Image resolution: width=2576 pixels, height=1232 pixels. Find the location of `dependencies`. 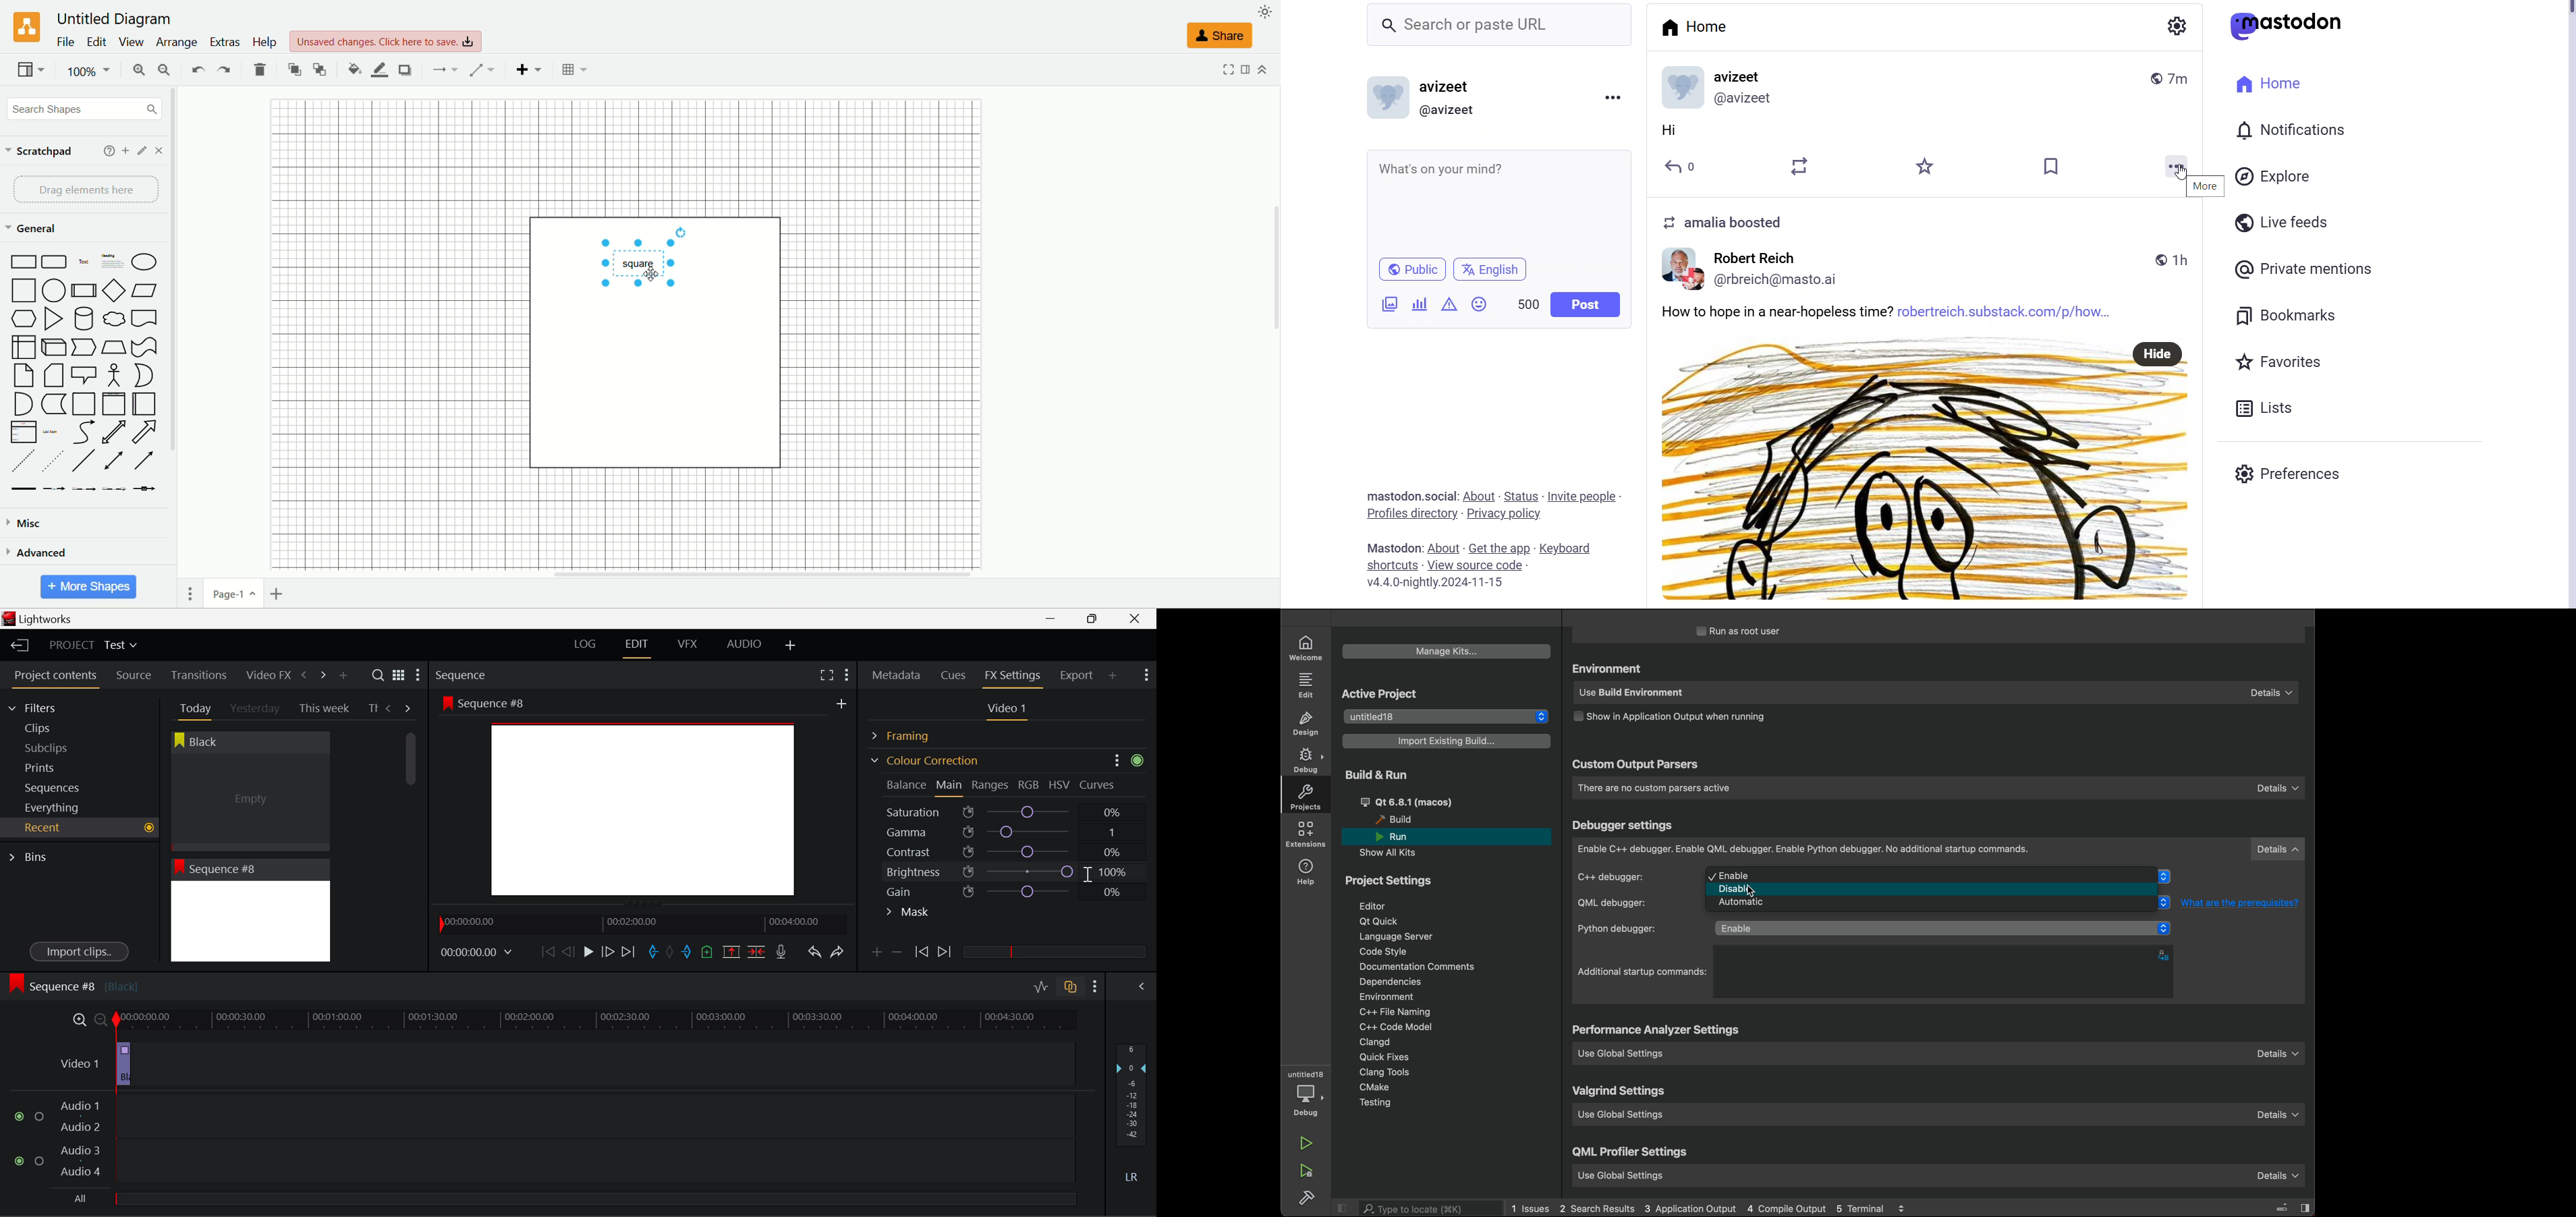

dependencies is located at coordinates (1389, 982).